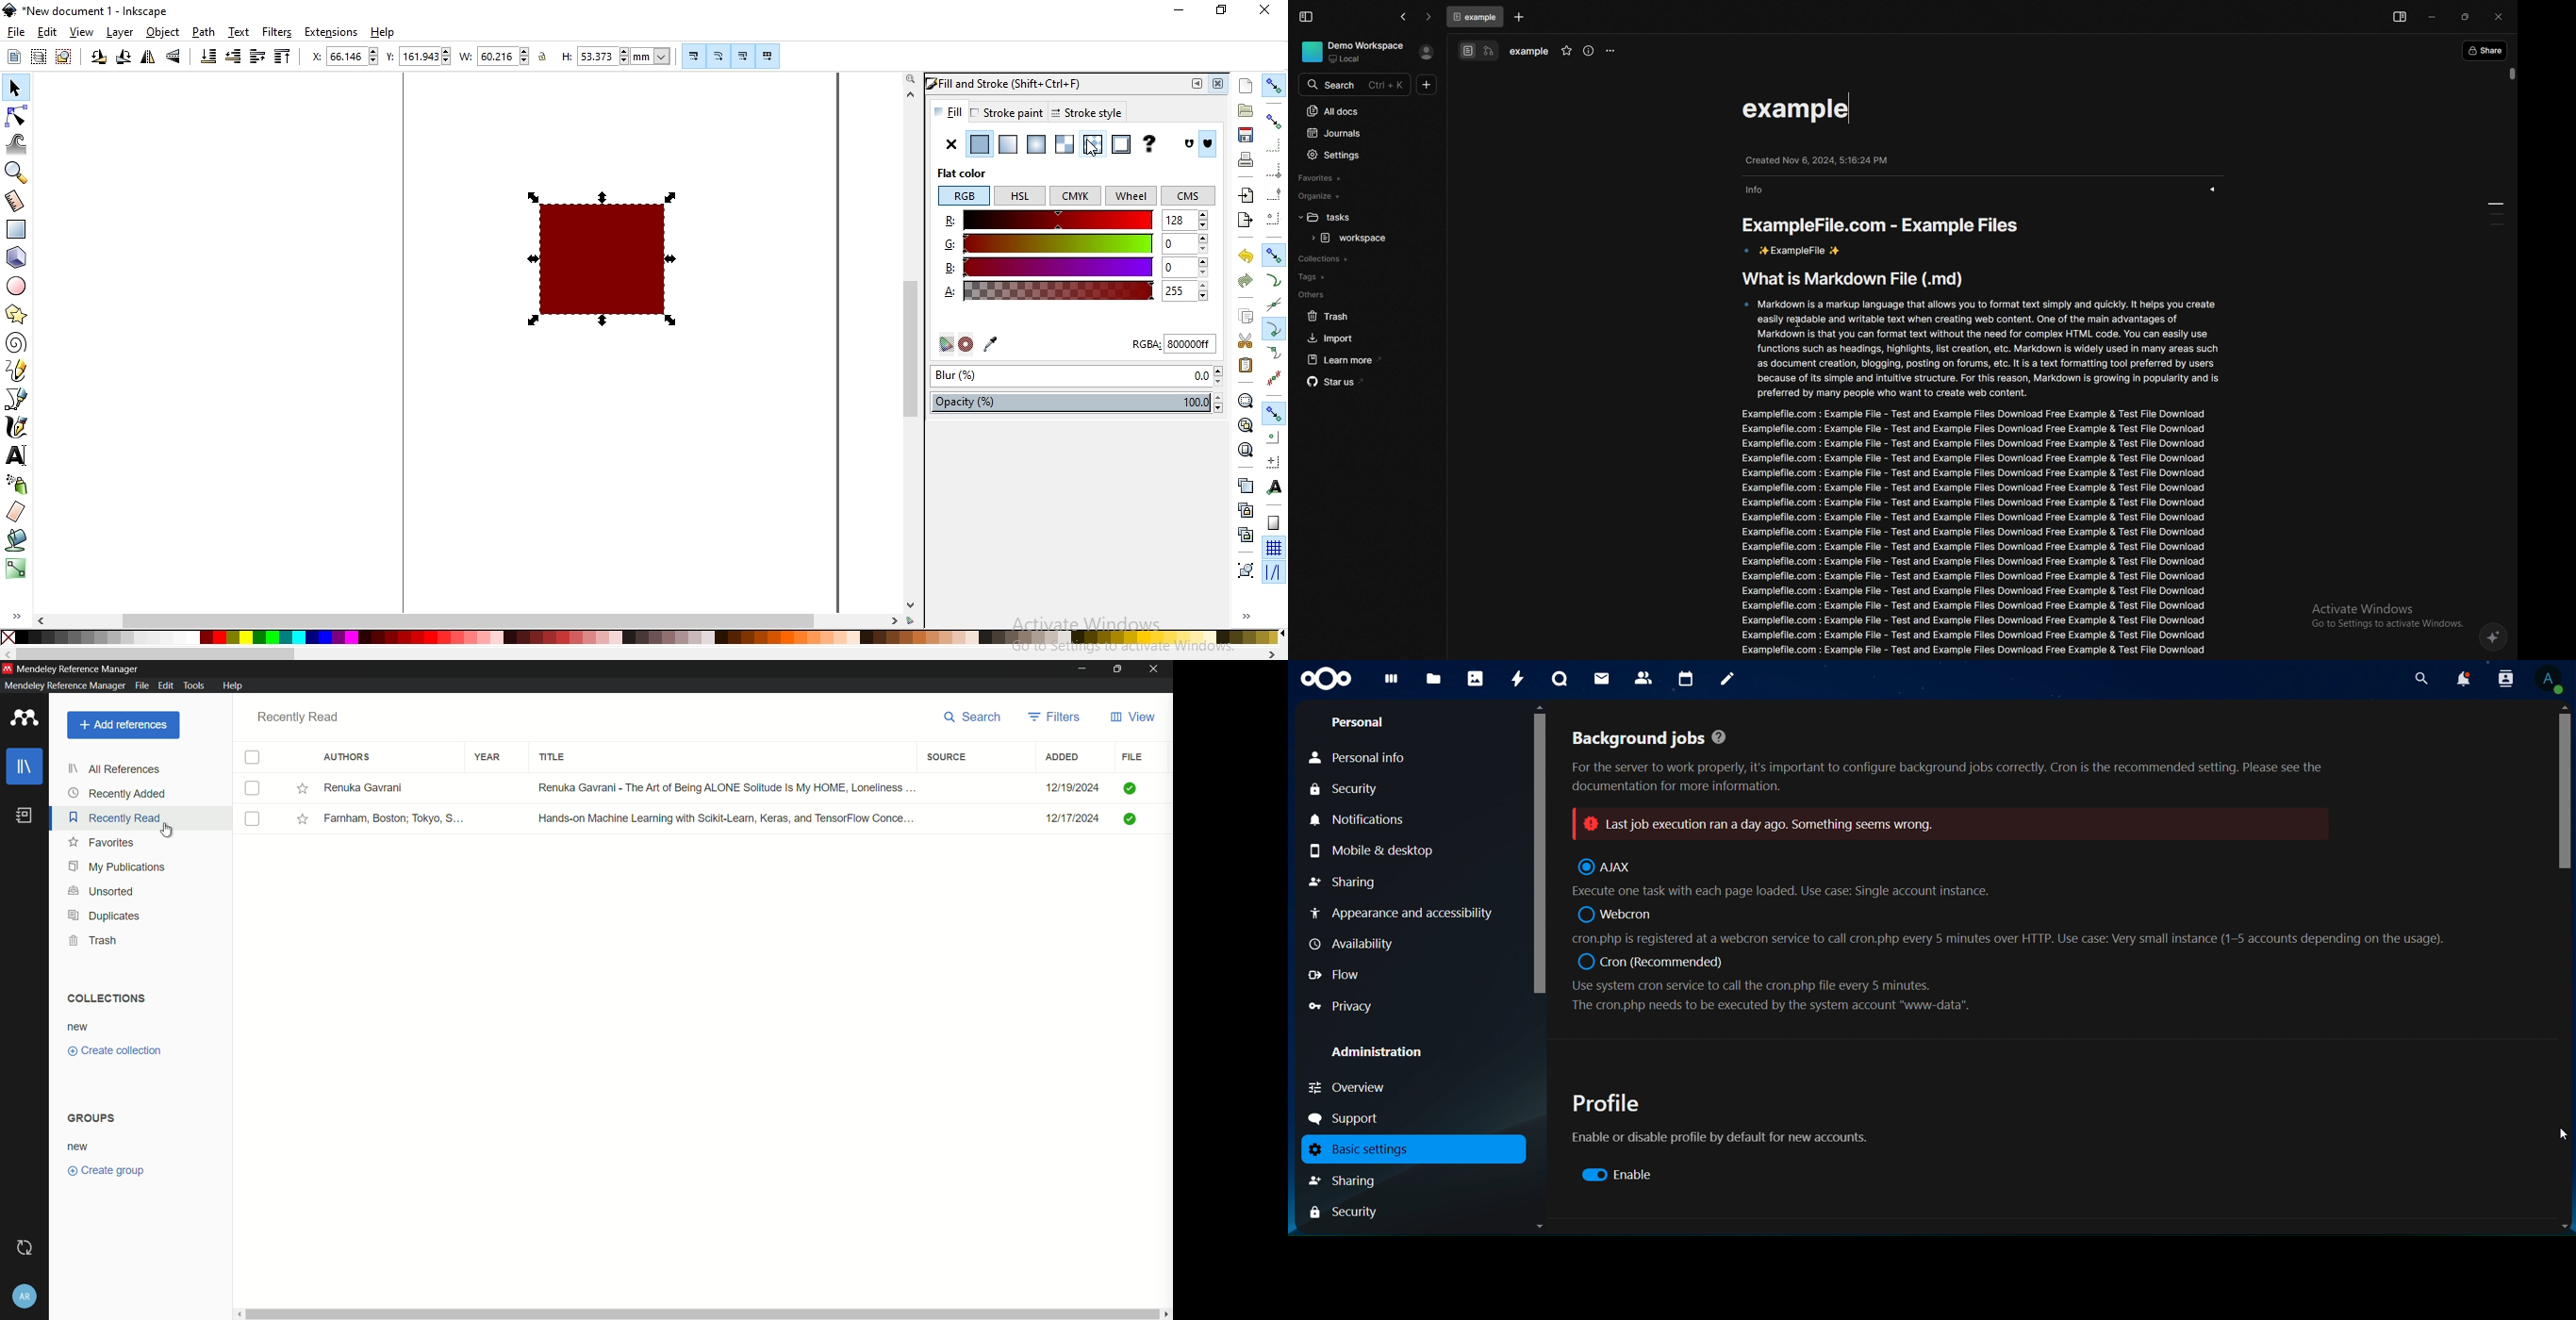 The width and height of the screenshot is (2576, 1344). What do you see at coordinates (2009, 926) in the screenshot?
I see `Webcroncron.php is registered at a webcron service to call cron.php every 5 minutes over HTTP. Use case: Very small instance (1-5 accounts depending on the usage).` at bounding box center [2009, 926].